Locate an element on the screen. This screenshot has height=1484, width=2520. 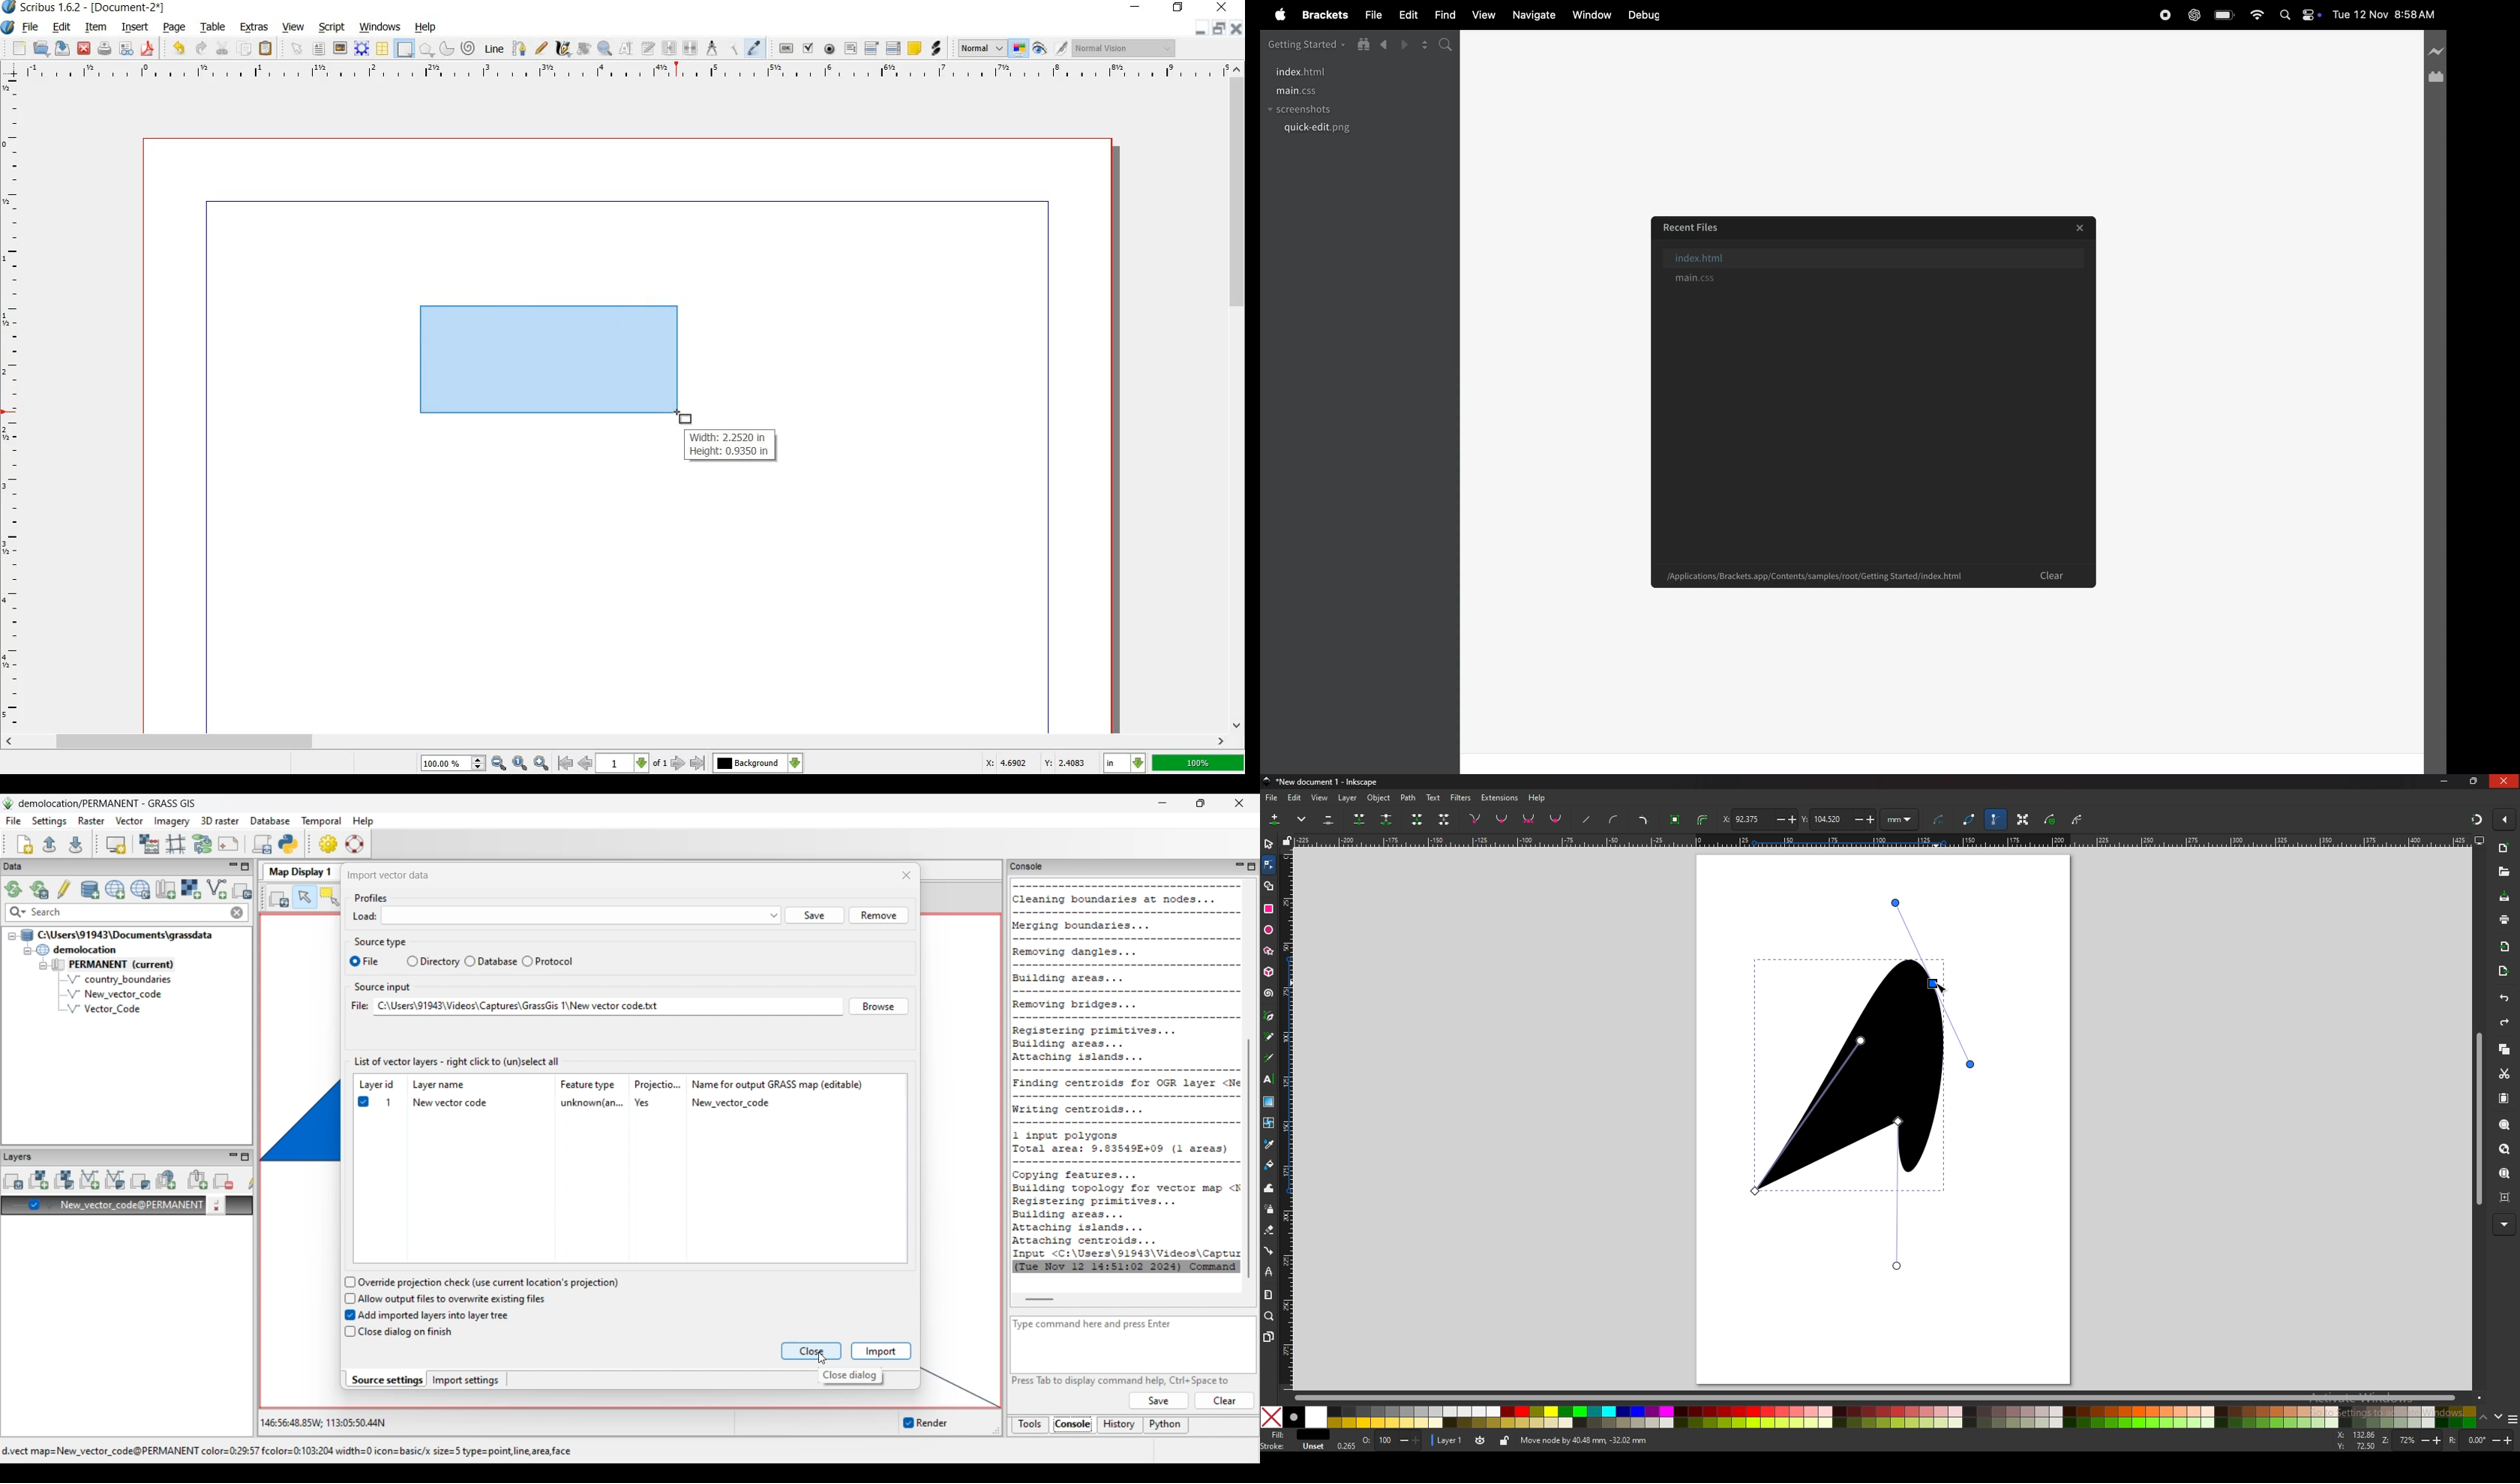
save is located at coordinates (2506, 898).